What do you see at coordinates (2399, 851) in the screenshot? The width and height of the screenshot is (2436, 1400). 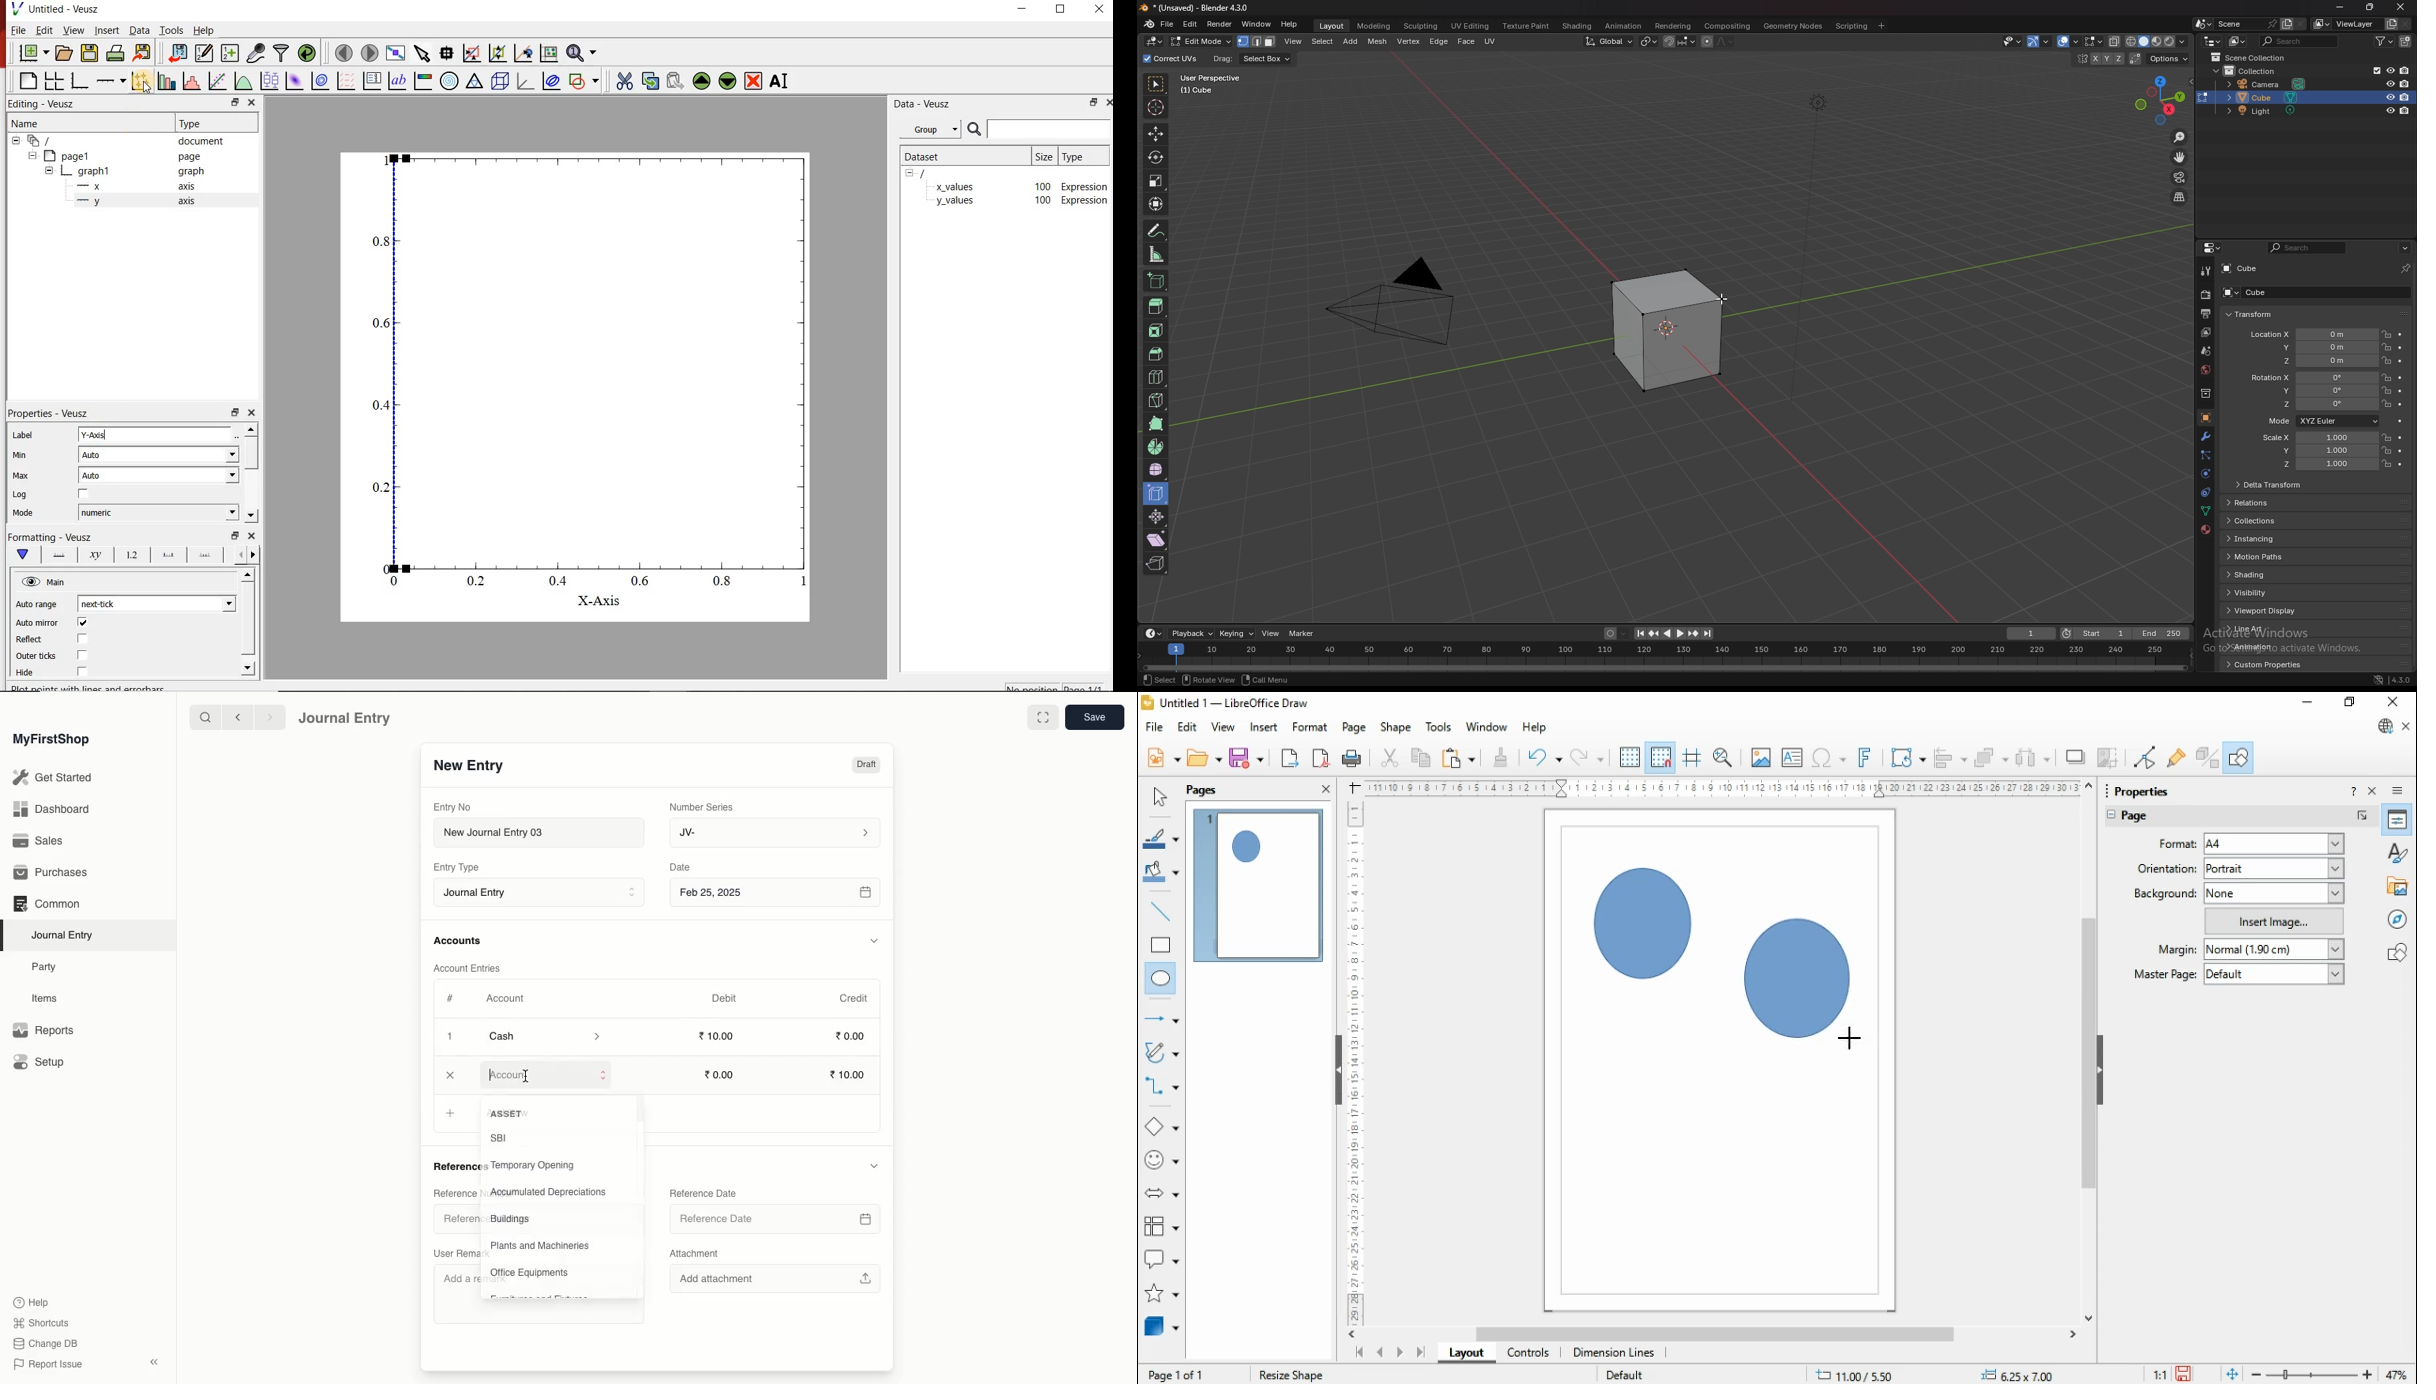 I see `styles` at bounding box center [2399, 851].